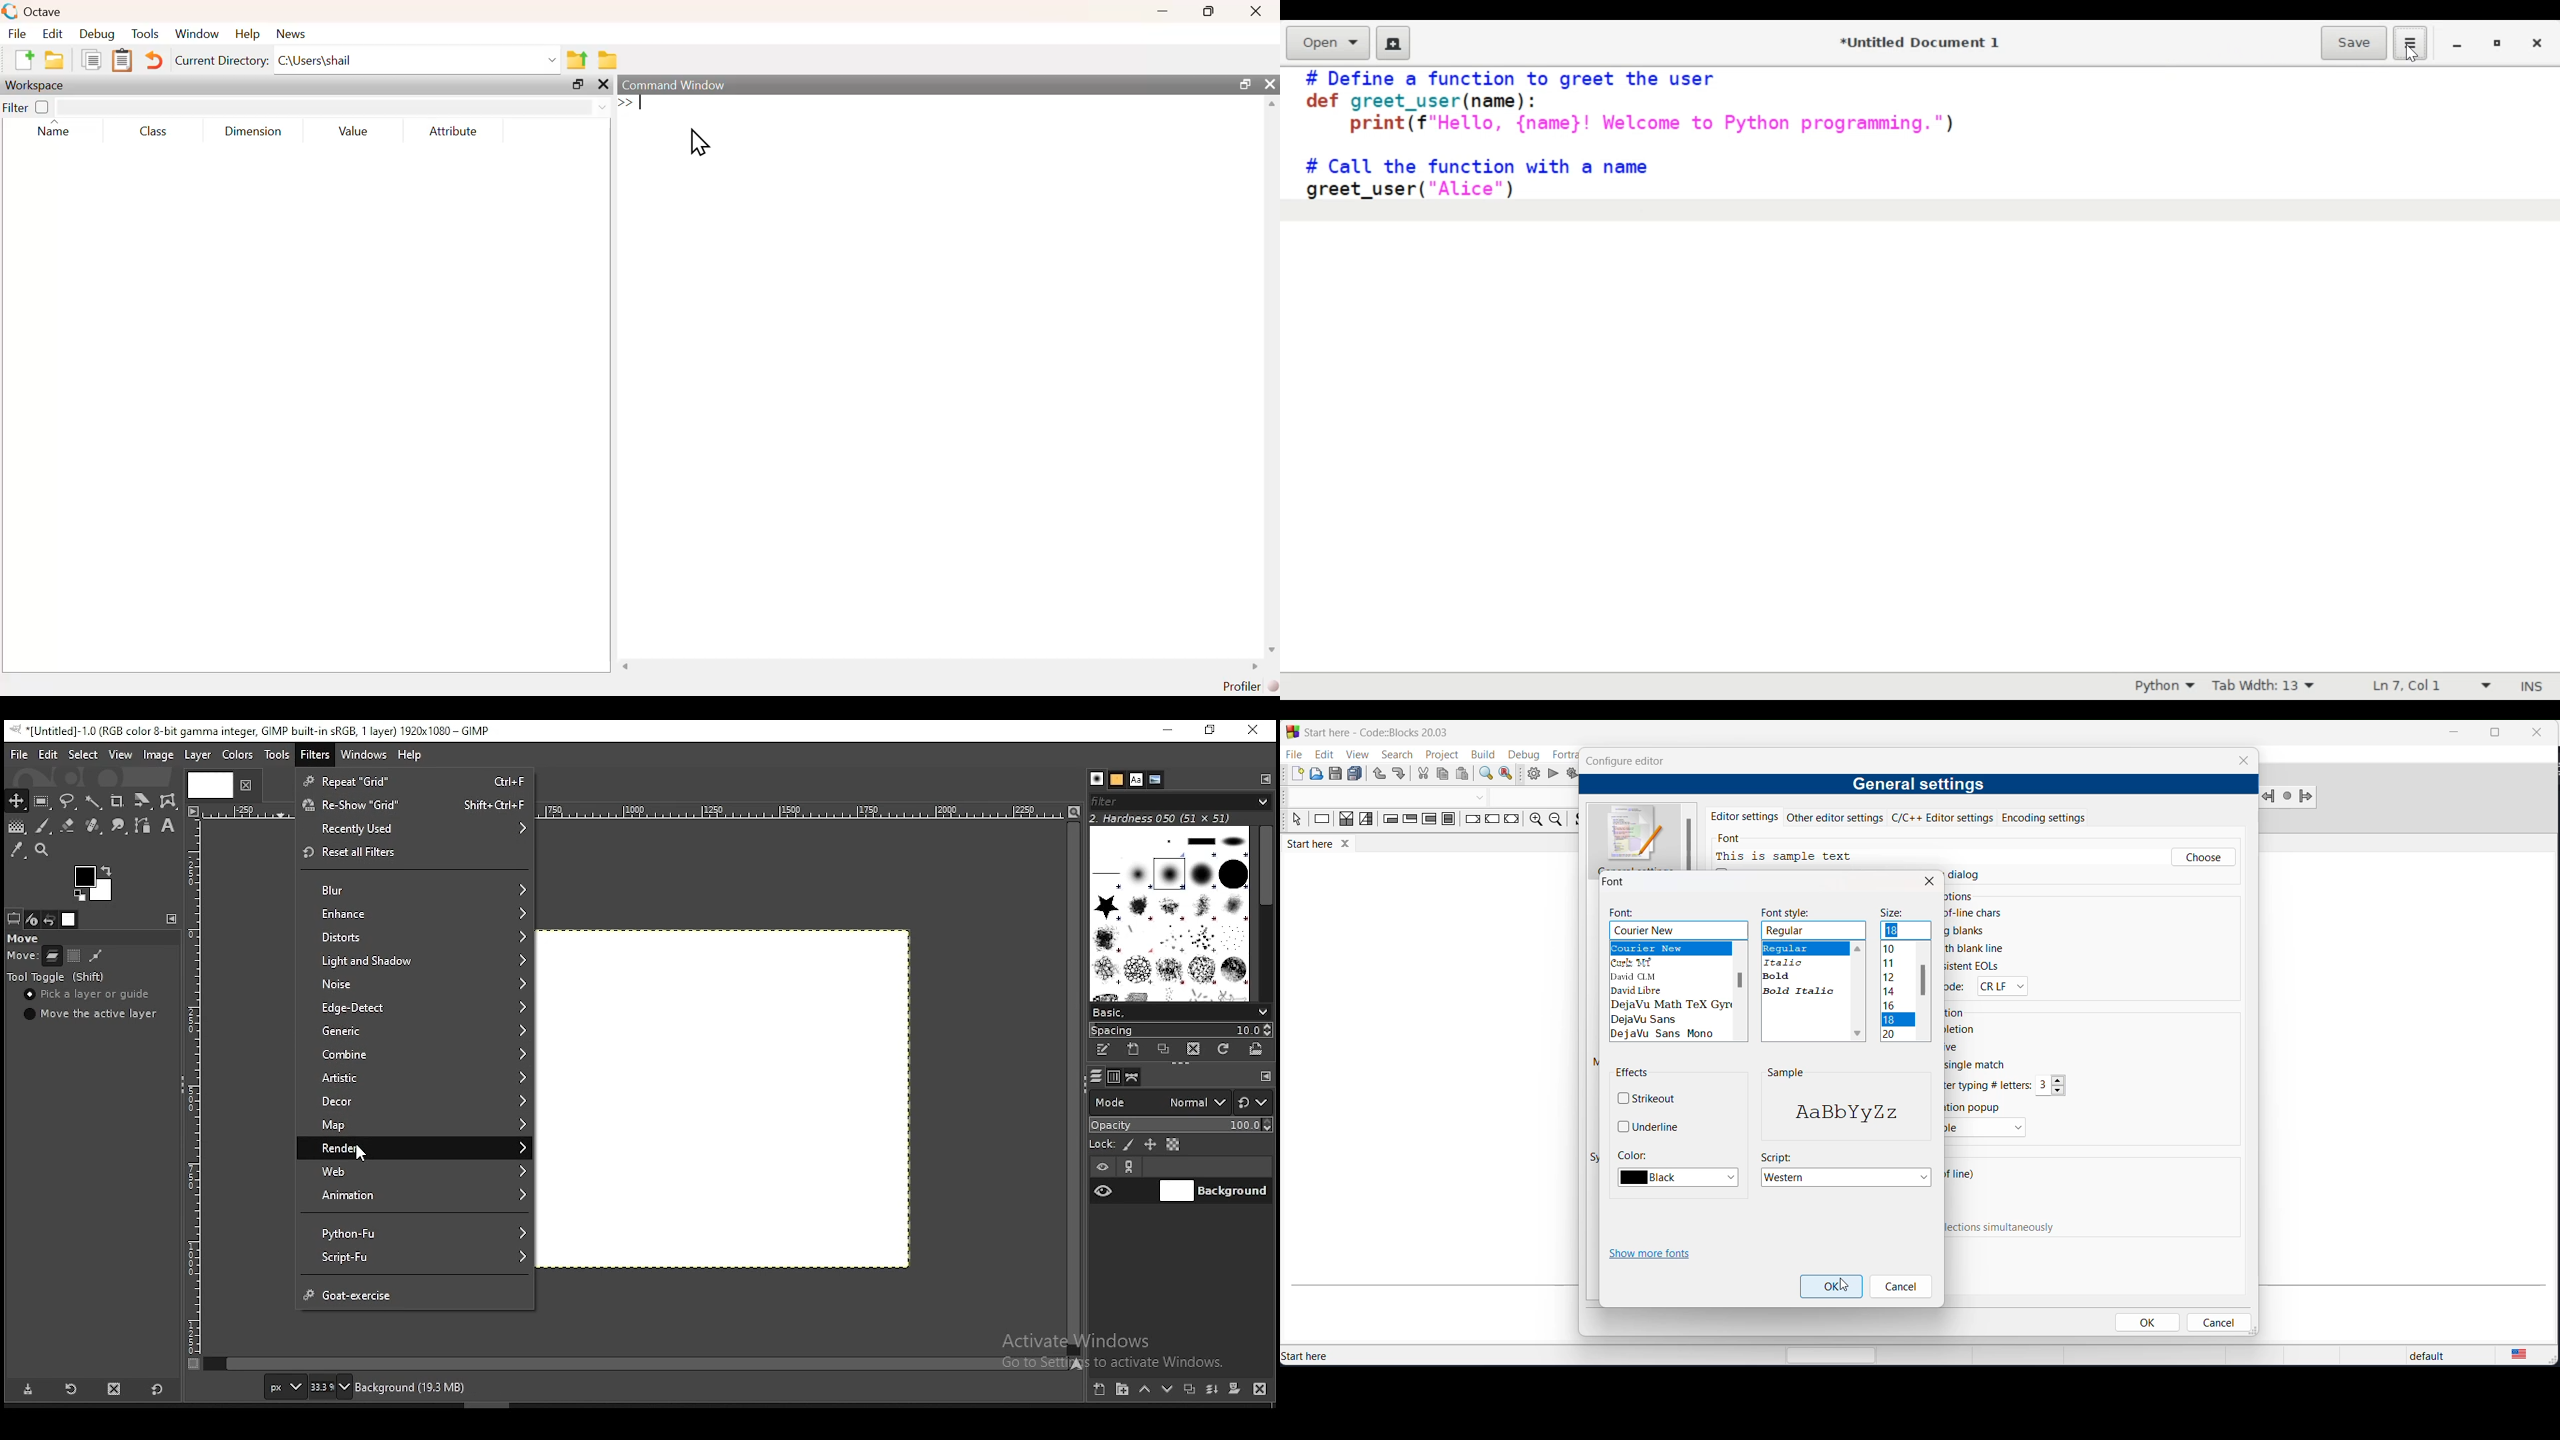 The image size is (2576, 1456). I want to click on font, so click(1733, 840).